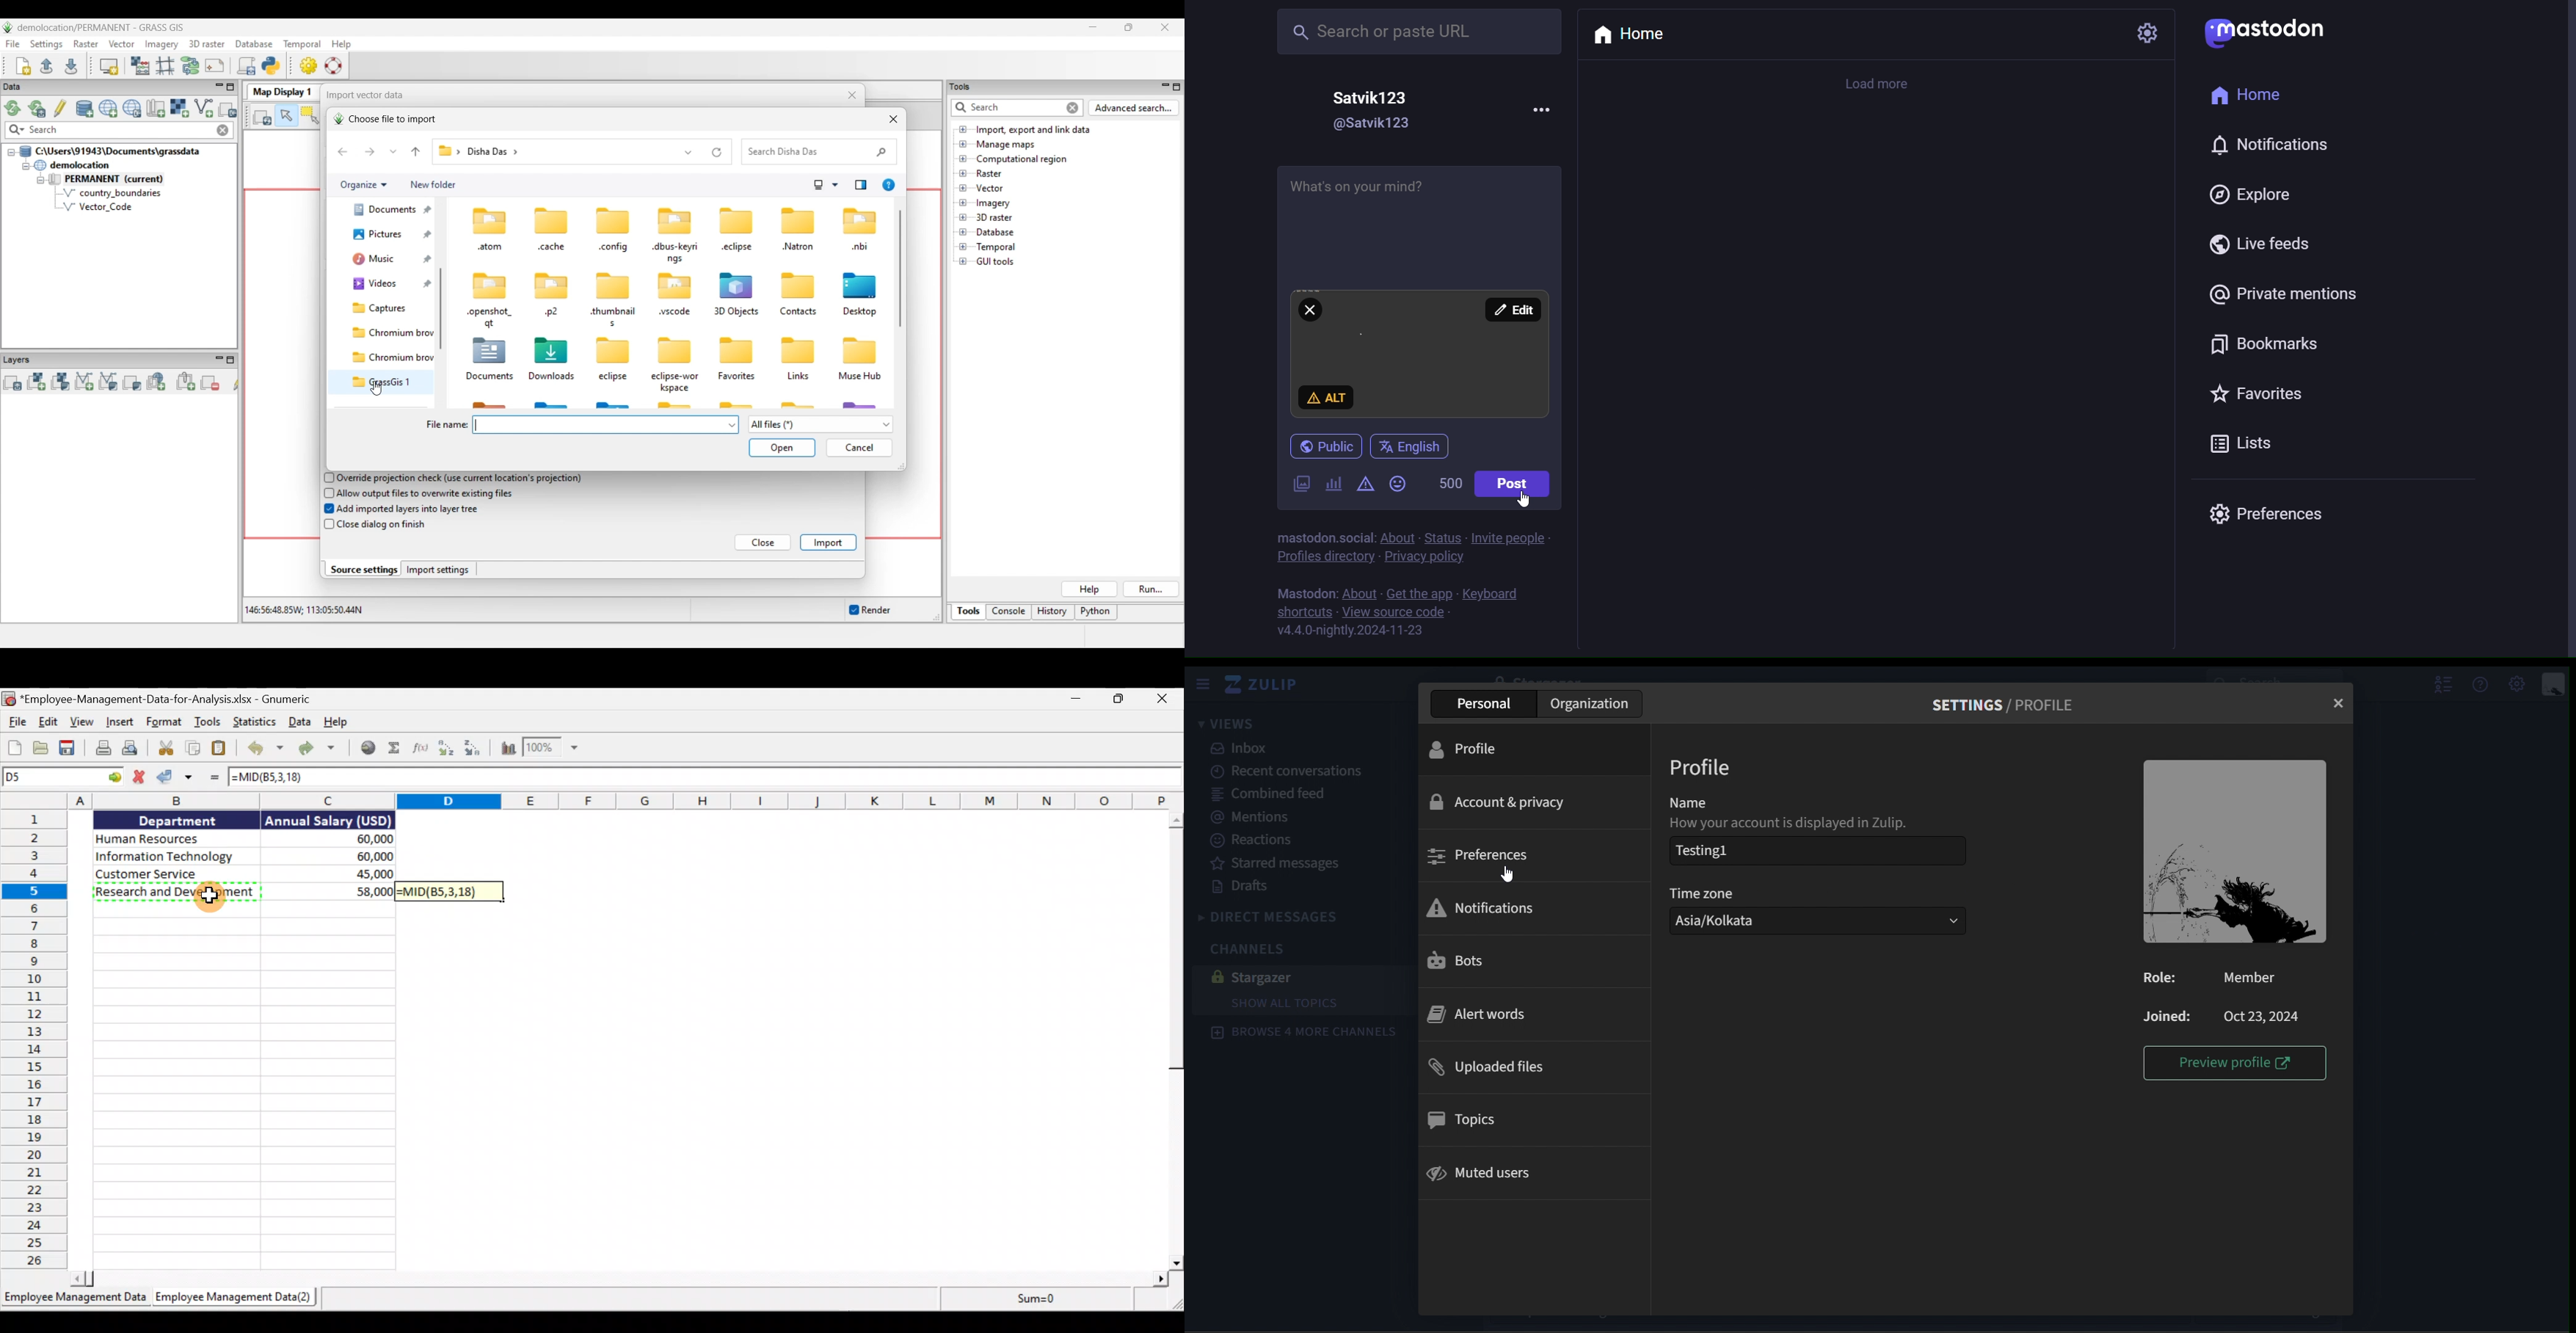 The width and height of the screenshot is (2576, 1344). What do you see at coordinates (135, 749) in the screenshot?
I see `Print preview` at bounding box center [135, 749].